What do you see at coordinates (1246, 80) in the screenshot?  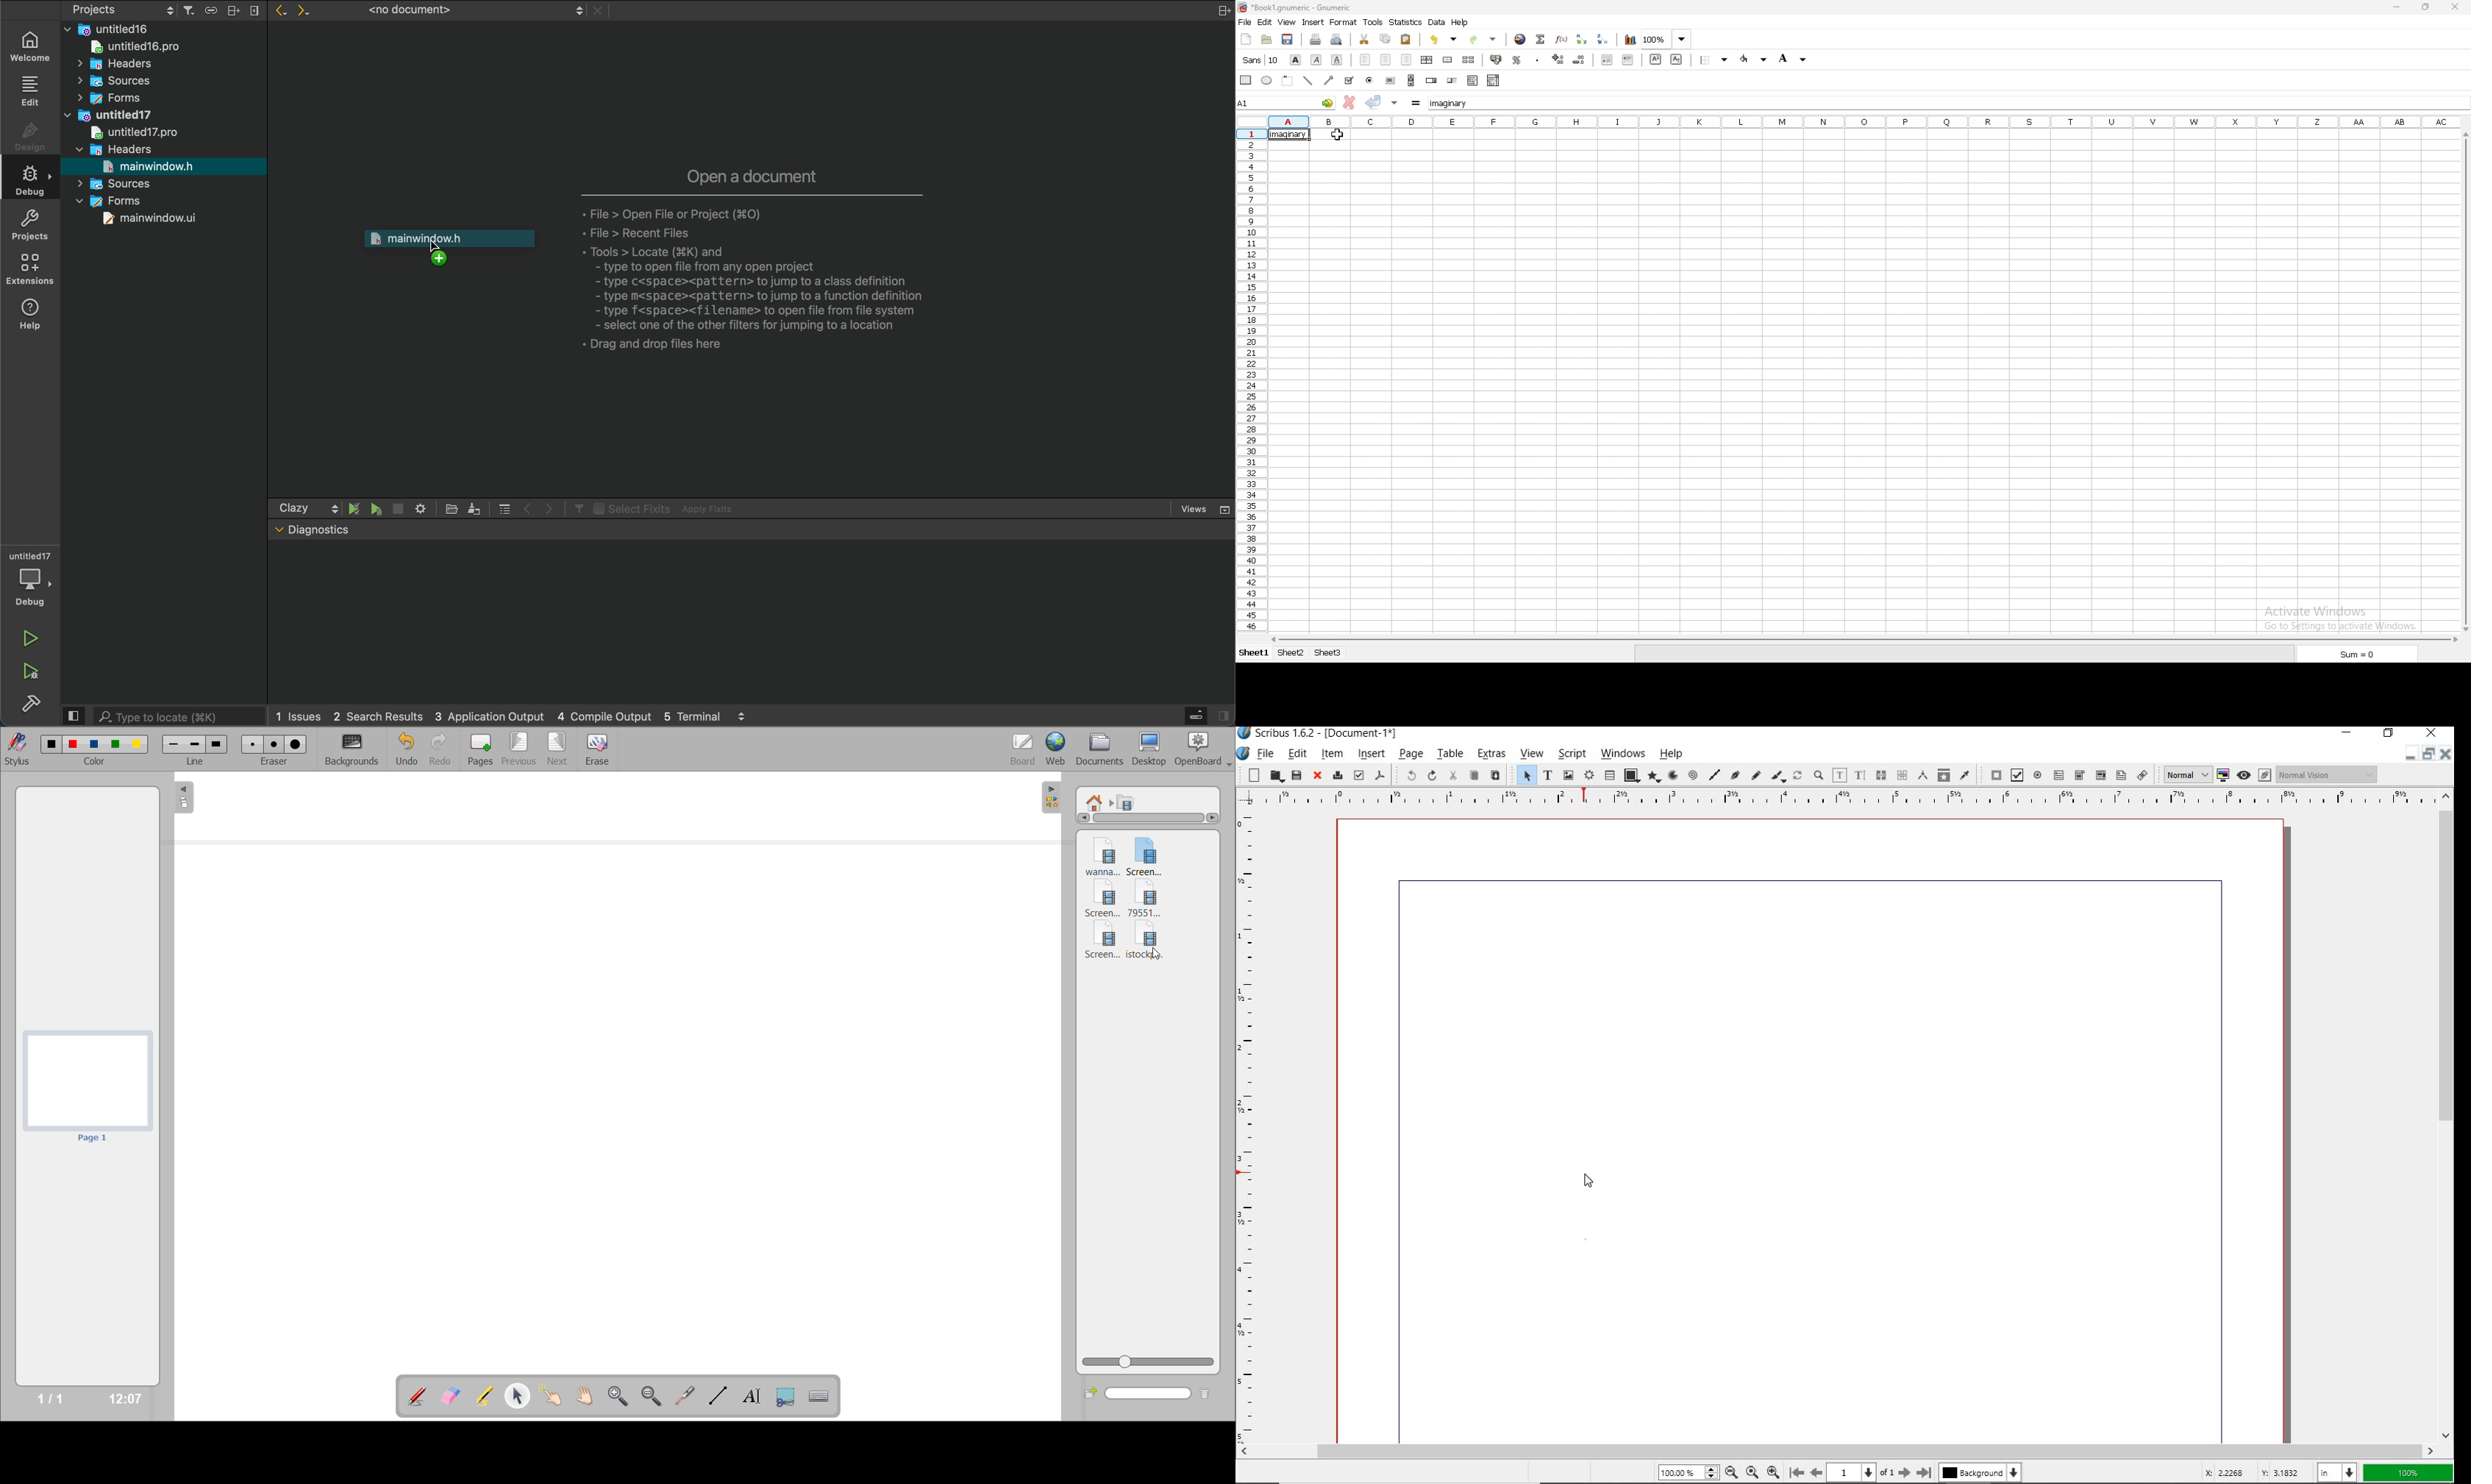 I see `rectangle` at bounding box center [1246, 80].